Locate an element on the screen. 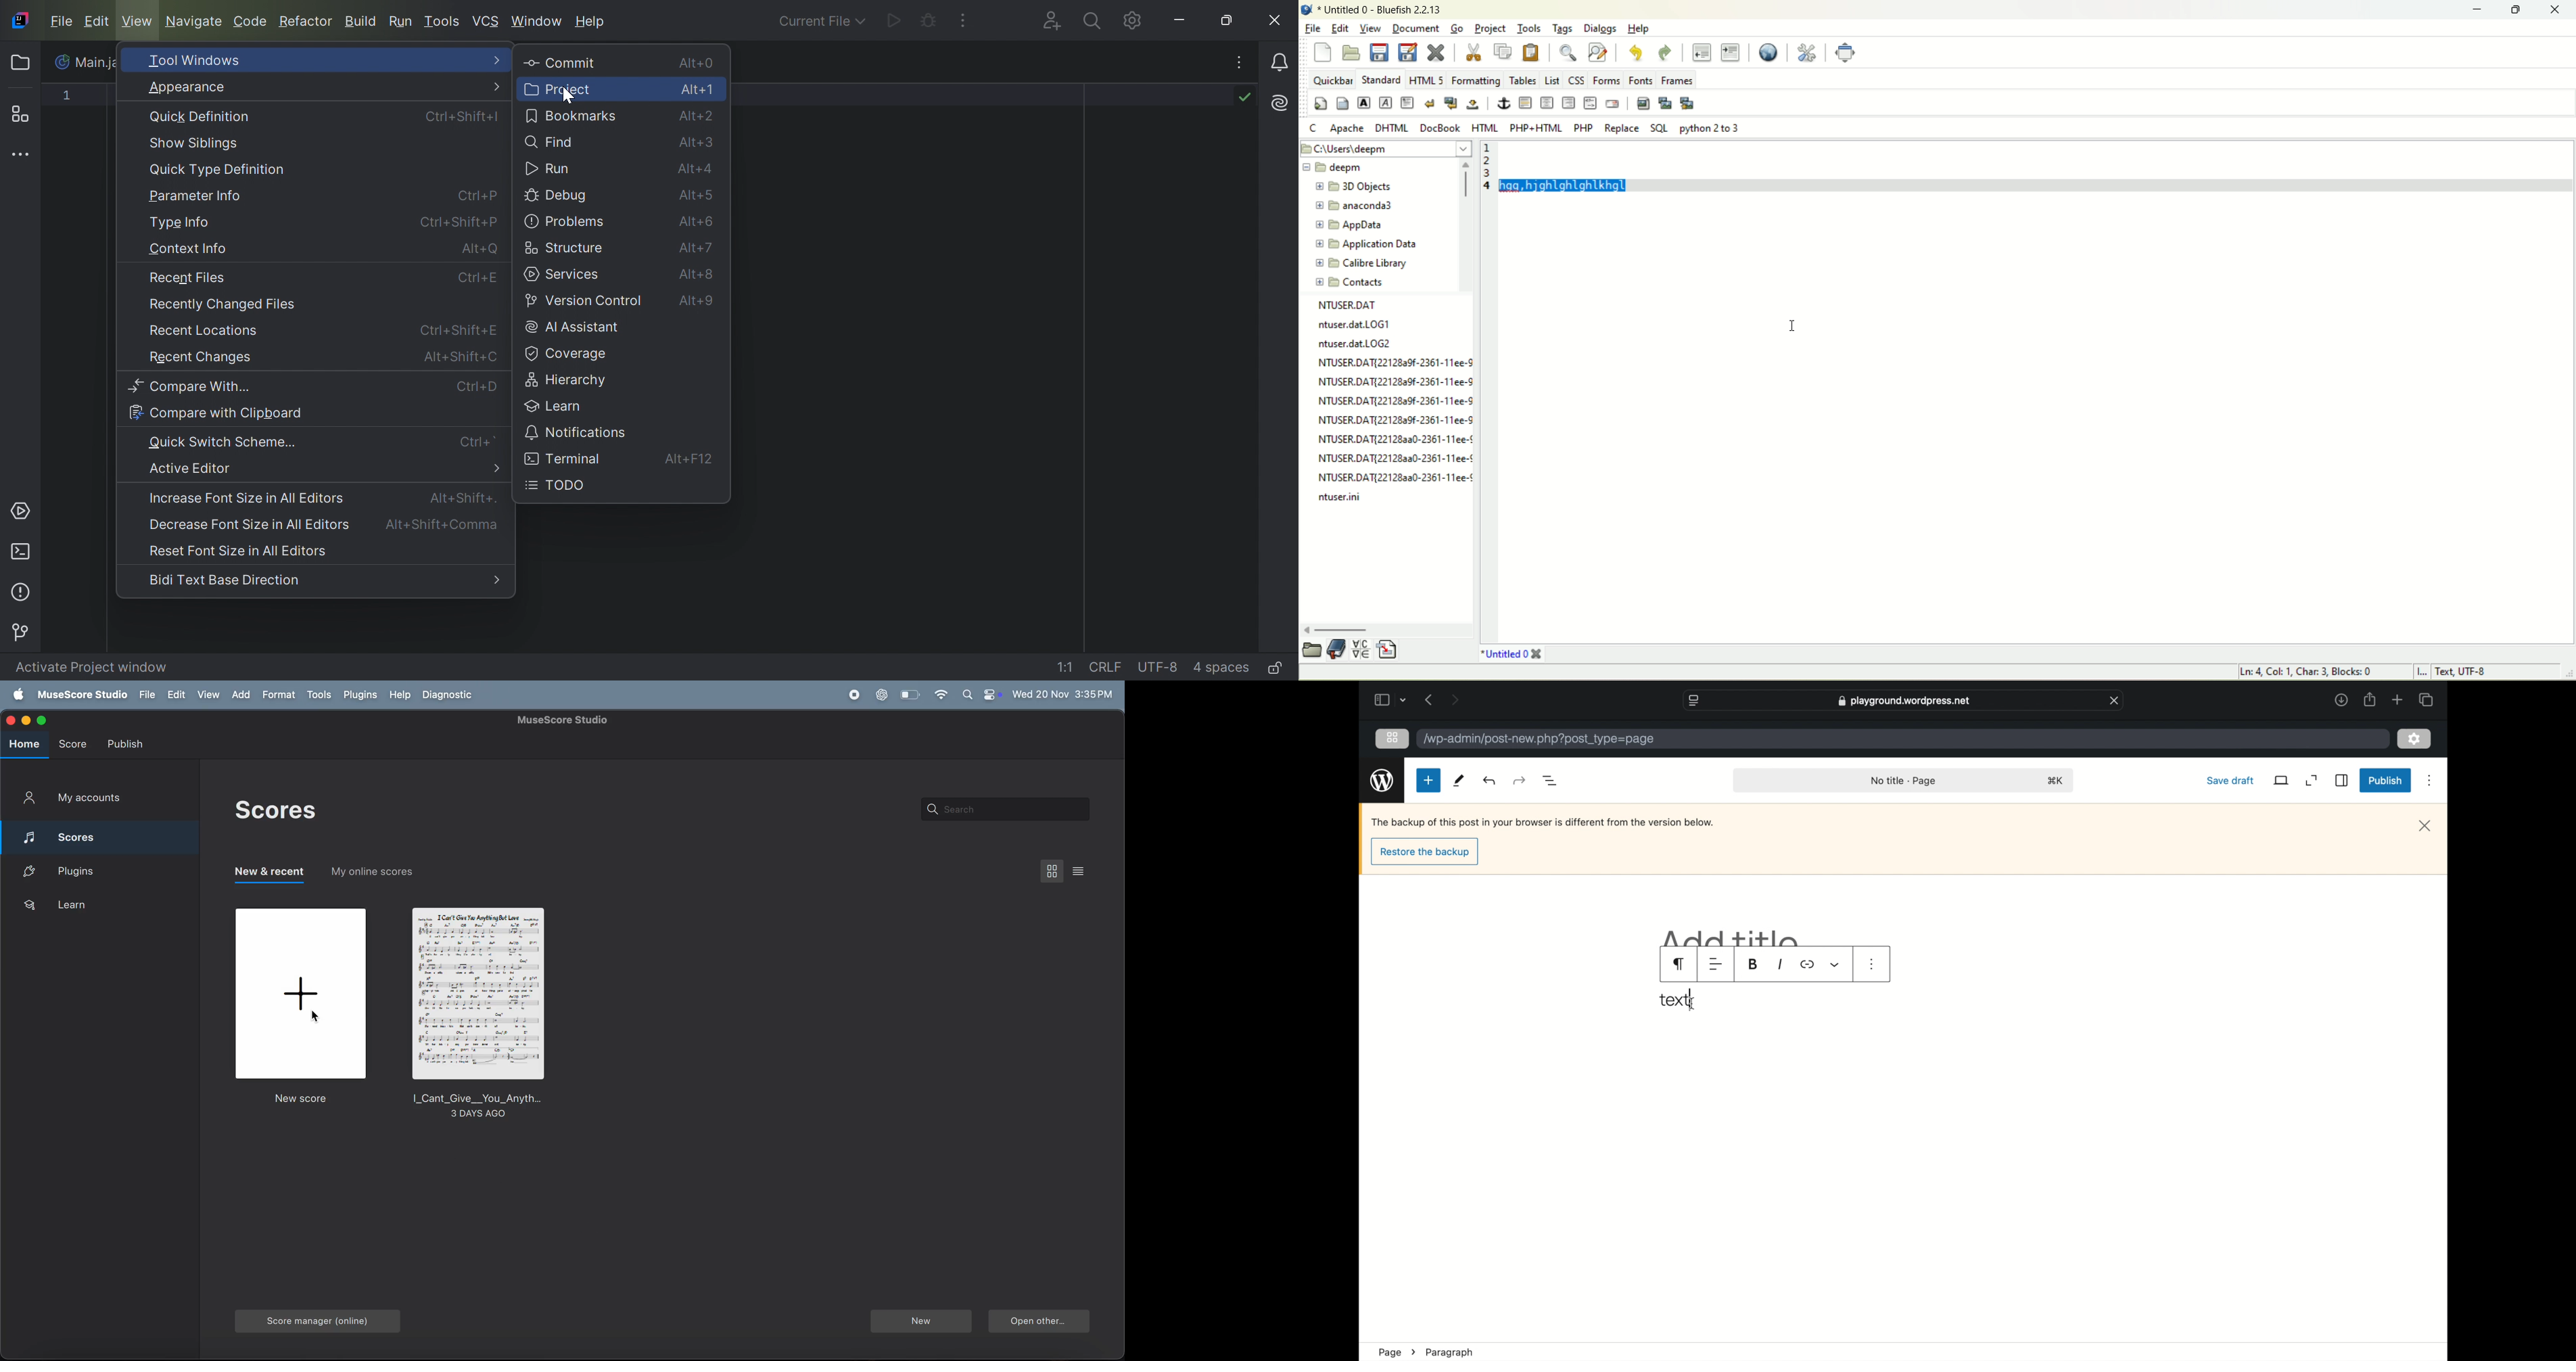  dropdown is located at coordinates (1835, 965).